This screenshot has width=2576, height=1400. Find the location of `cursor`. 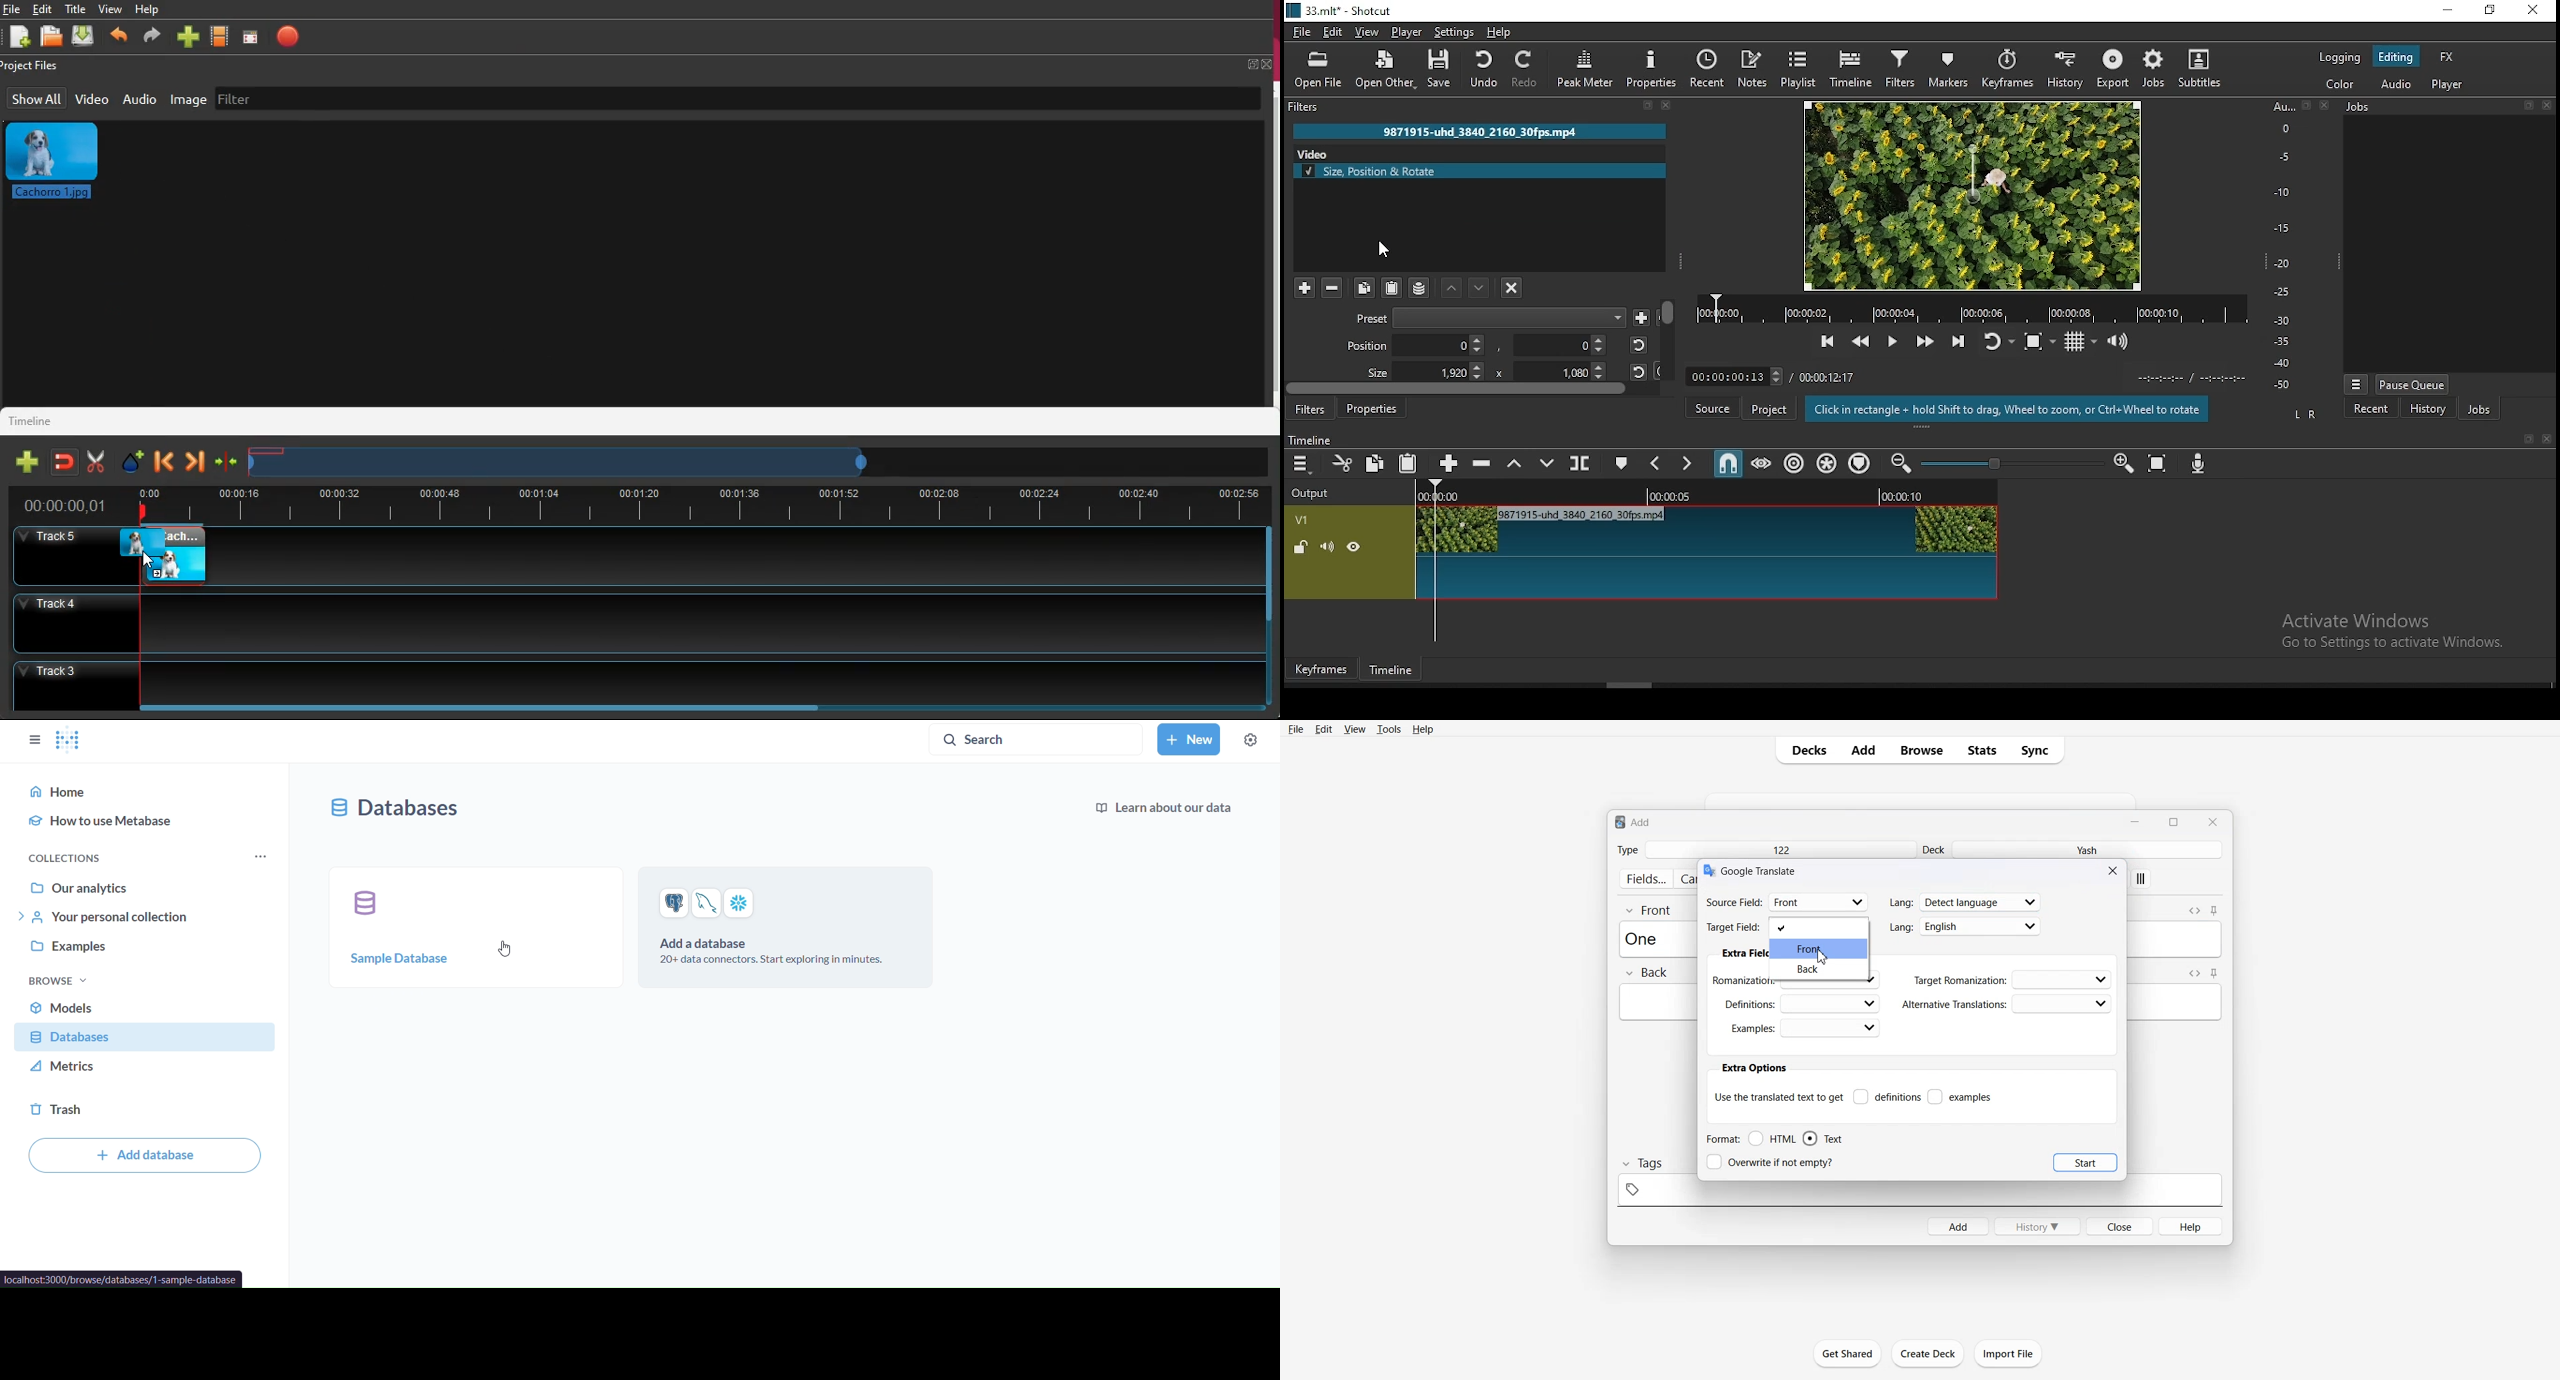

cursor is located at coordinates (1823, 959).